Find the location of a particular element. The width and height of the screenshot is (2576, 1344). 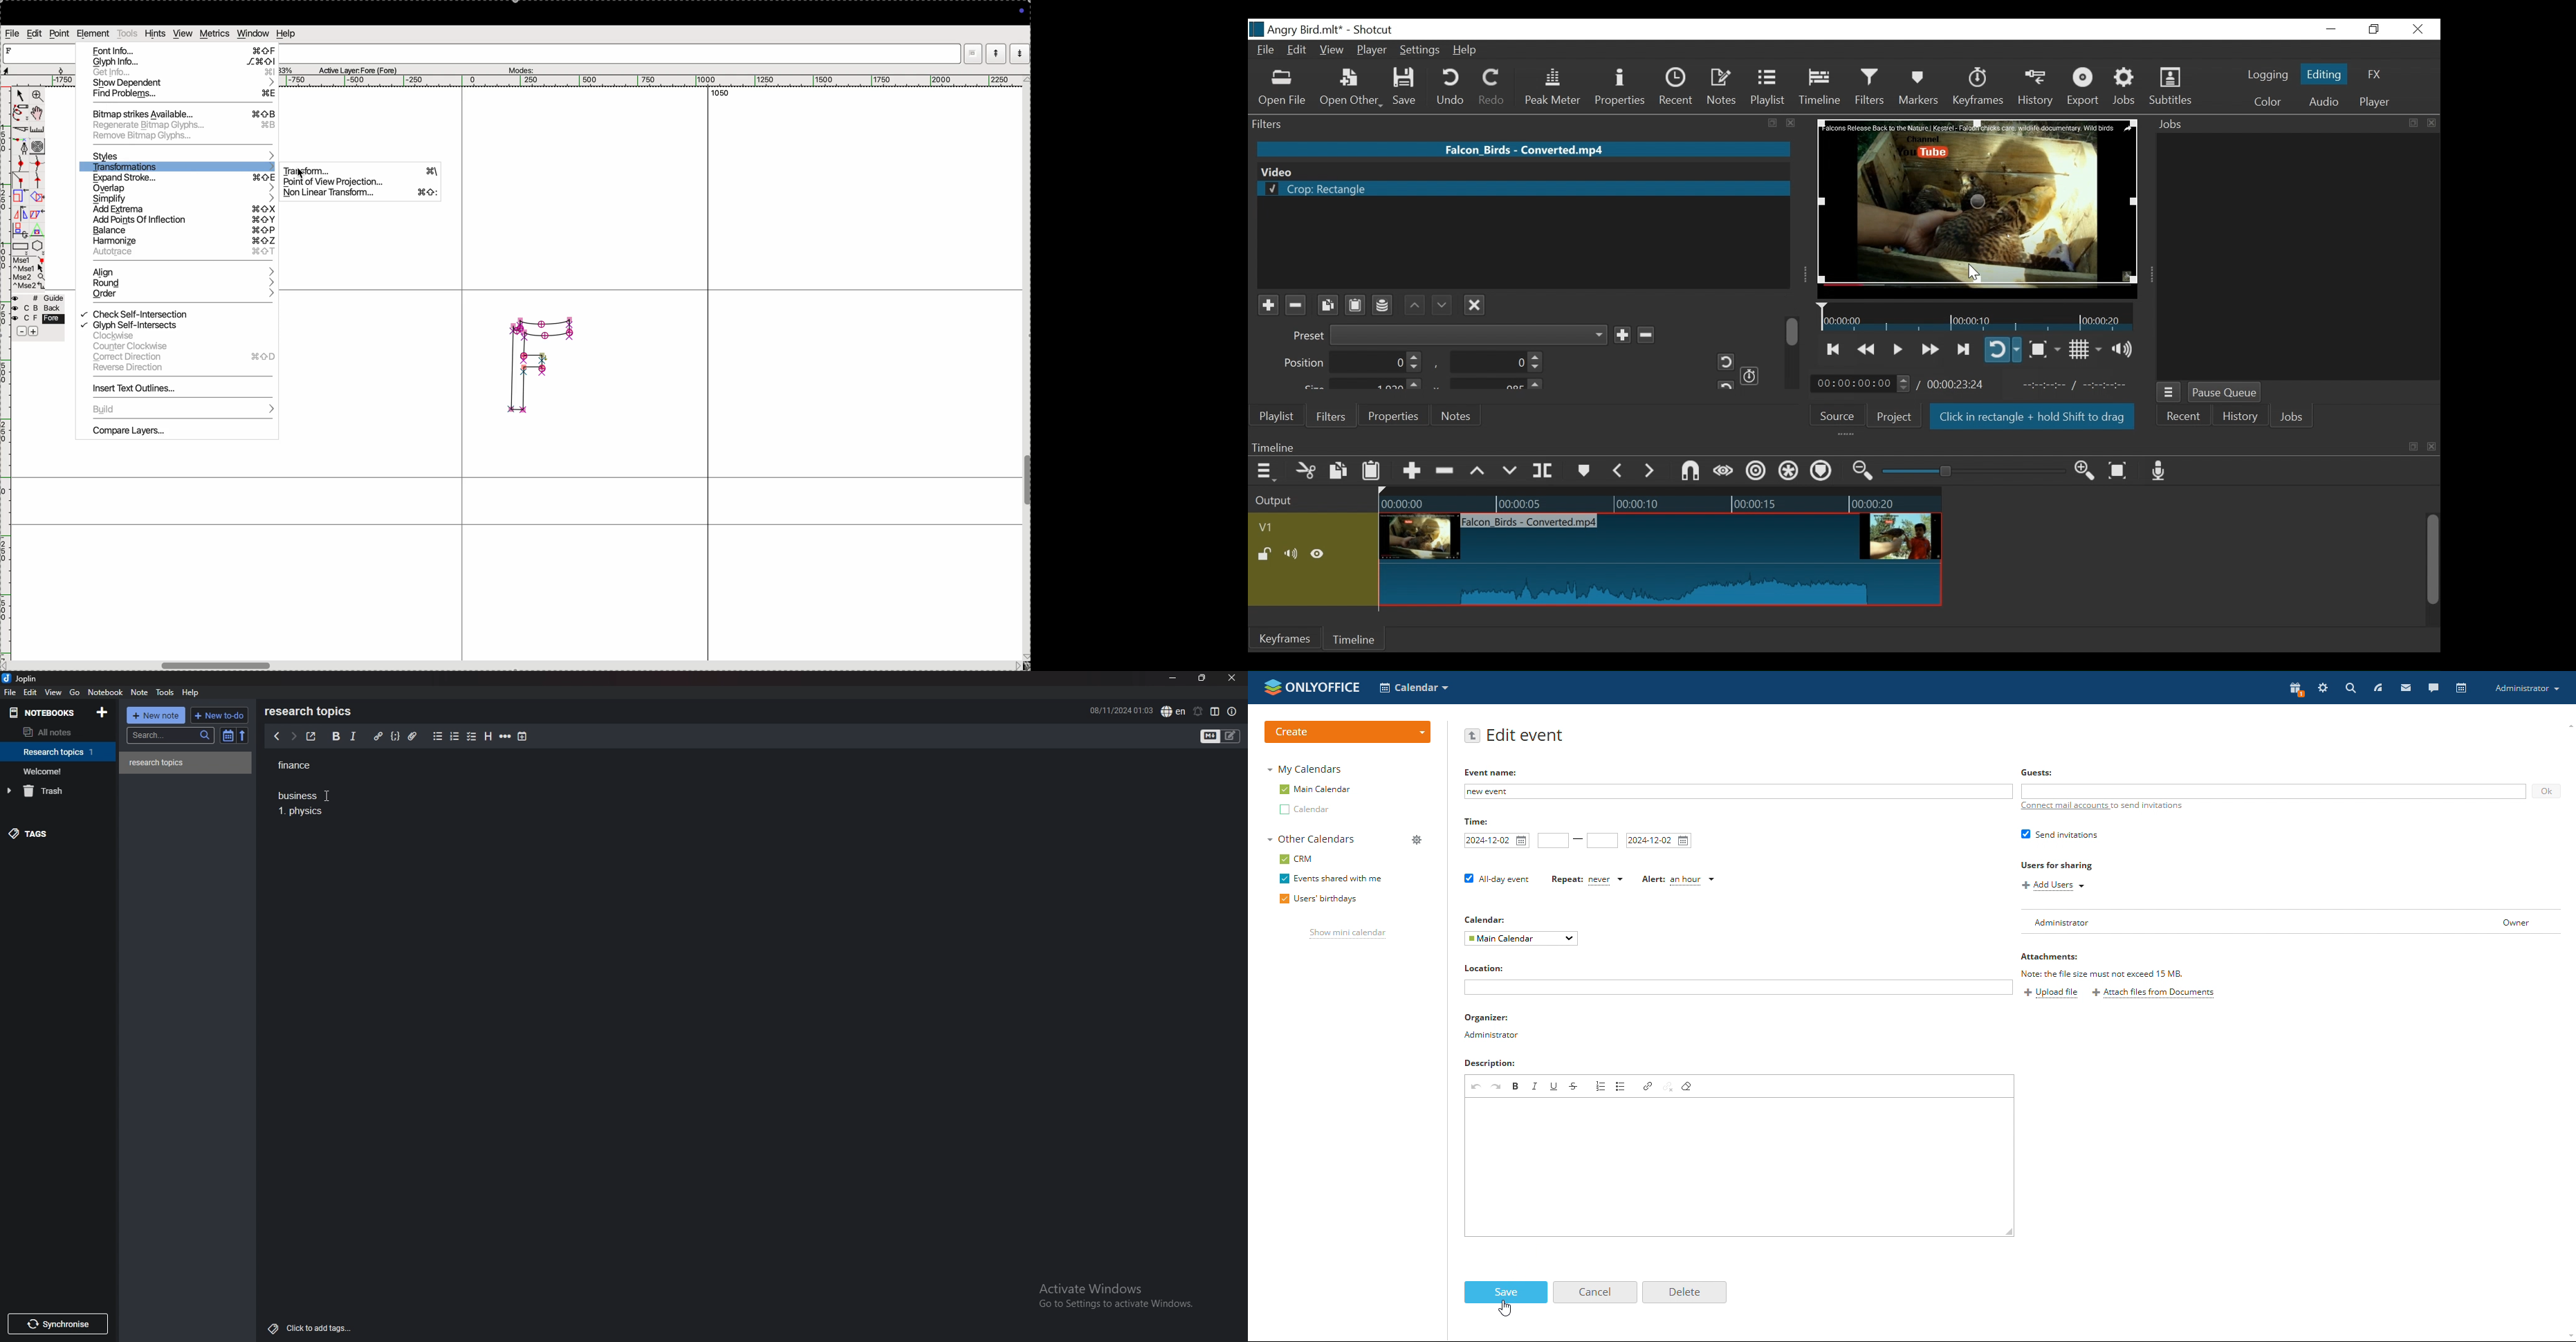

mode up is located at coordinates (995, 54).